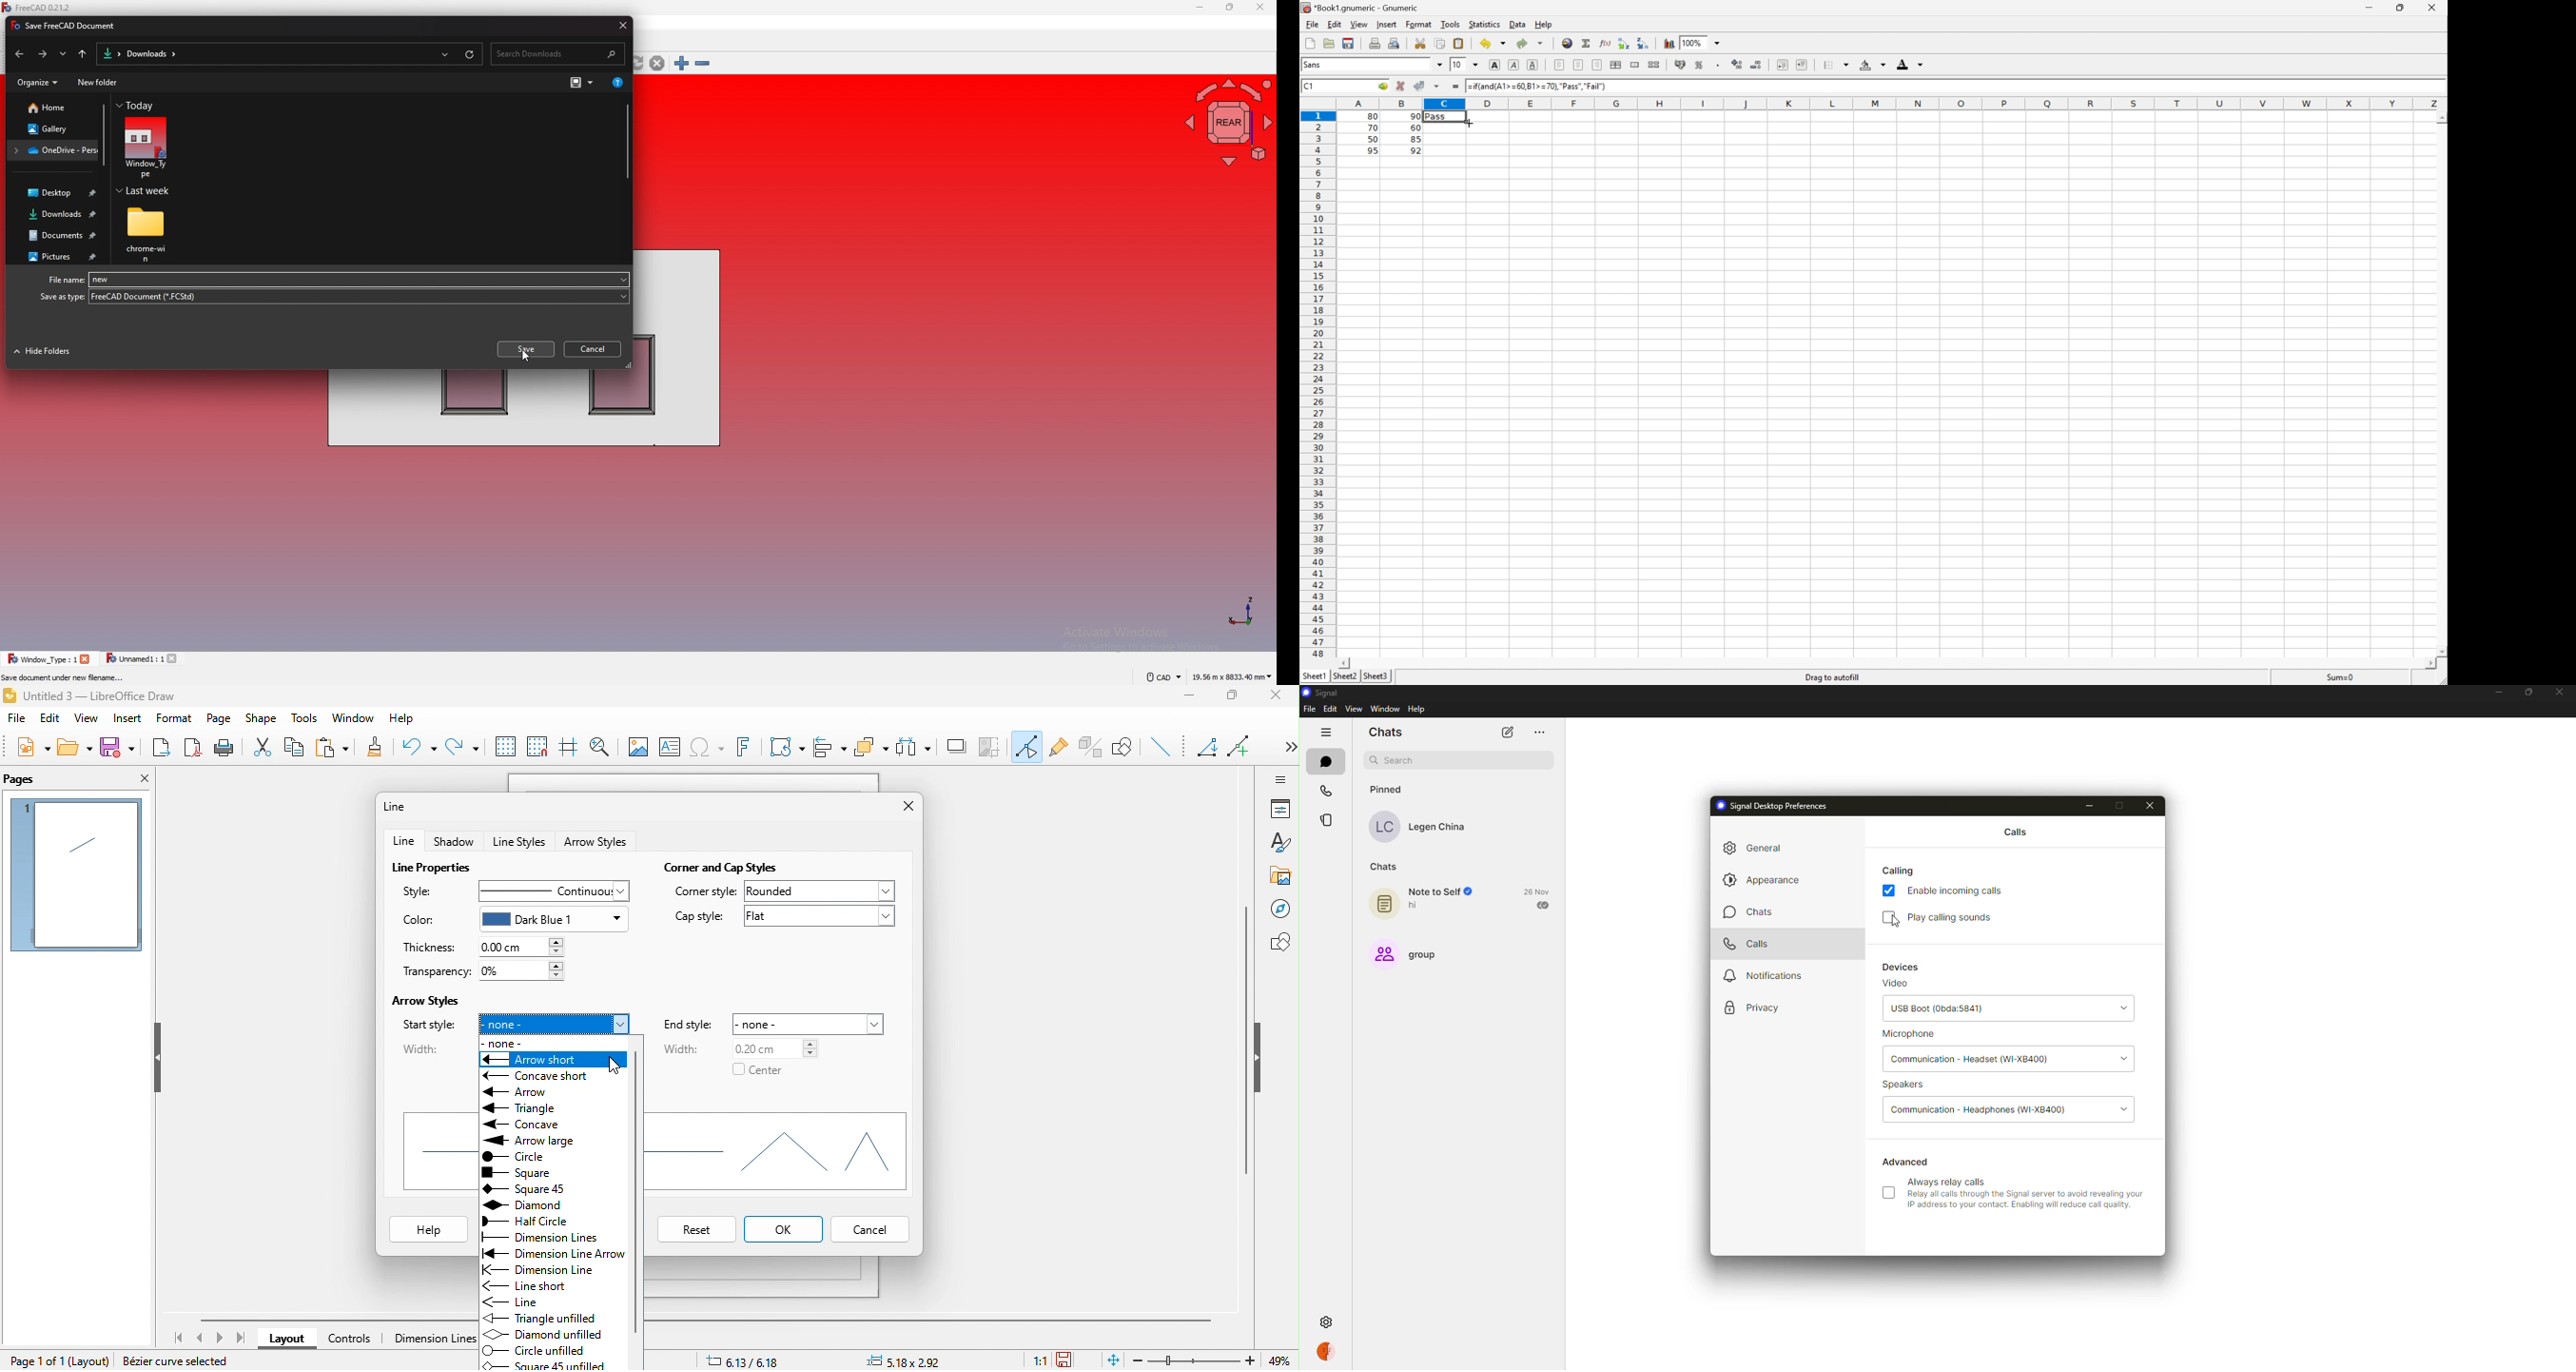 This screenshot has width=2576, height=1372. What do you see at coordinates (693, 1025) in the screenshot?
I see `end style` at bounding box center [693, 1025].